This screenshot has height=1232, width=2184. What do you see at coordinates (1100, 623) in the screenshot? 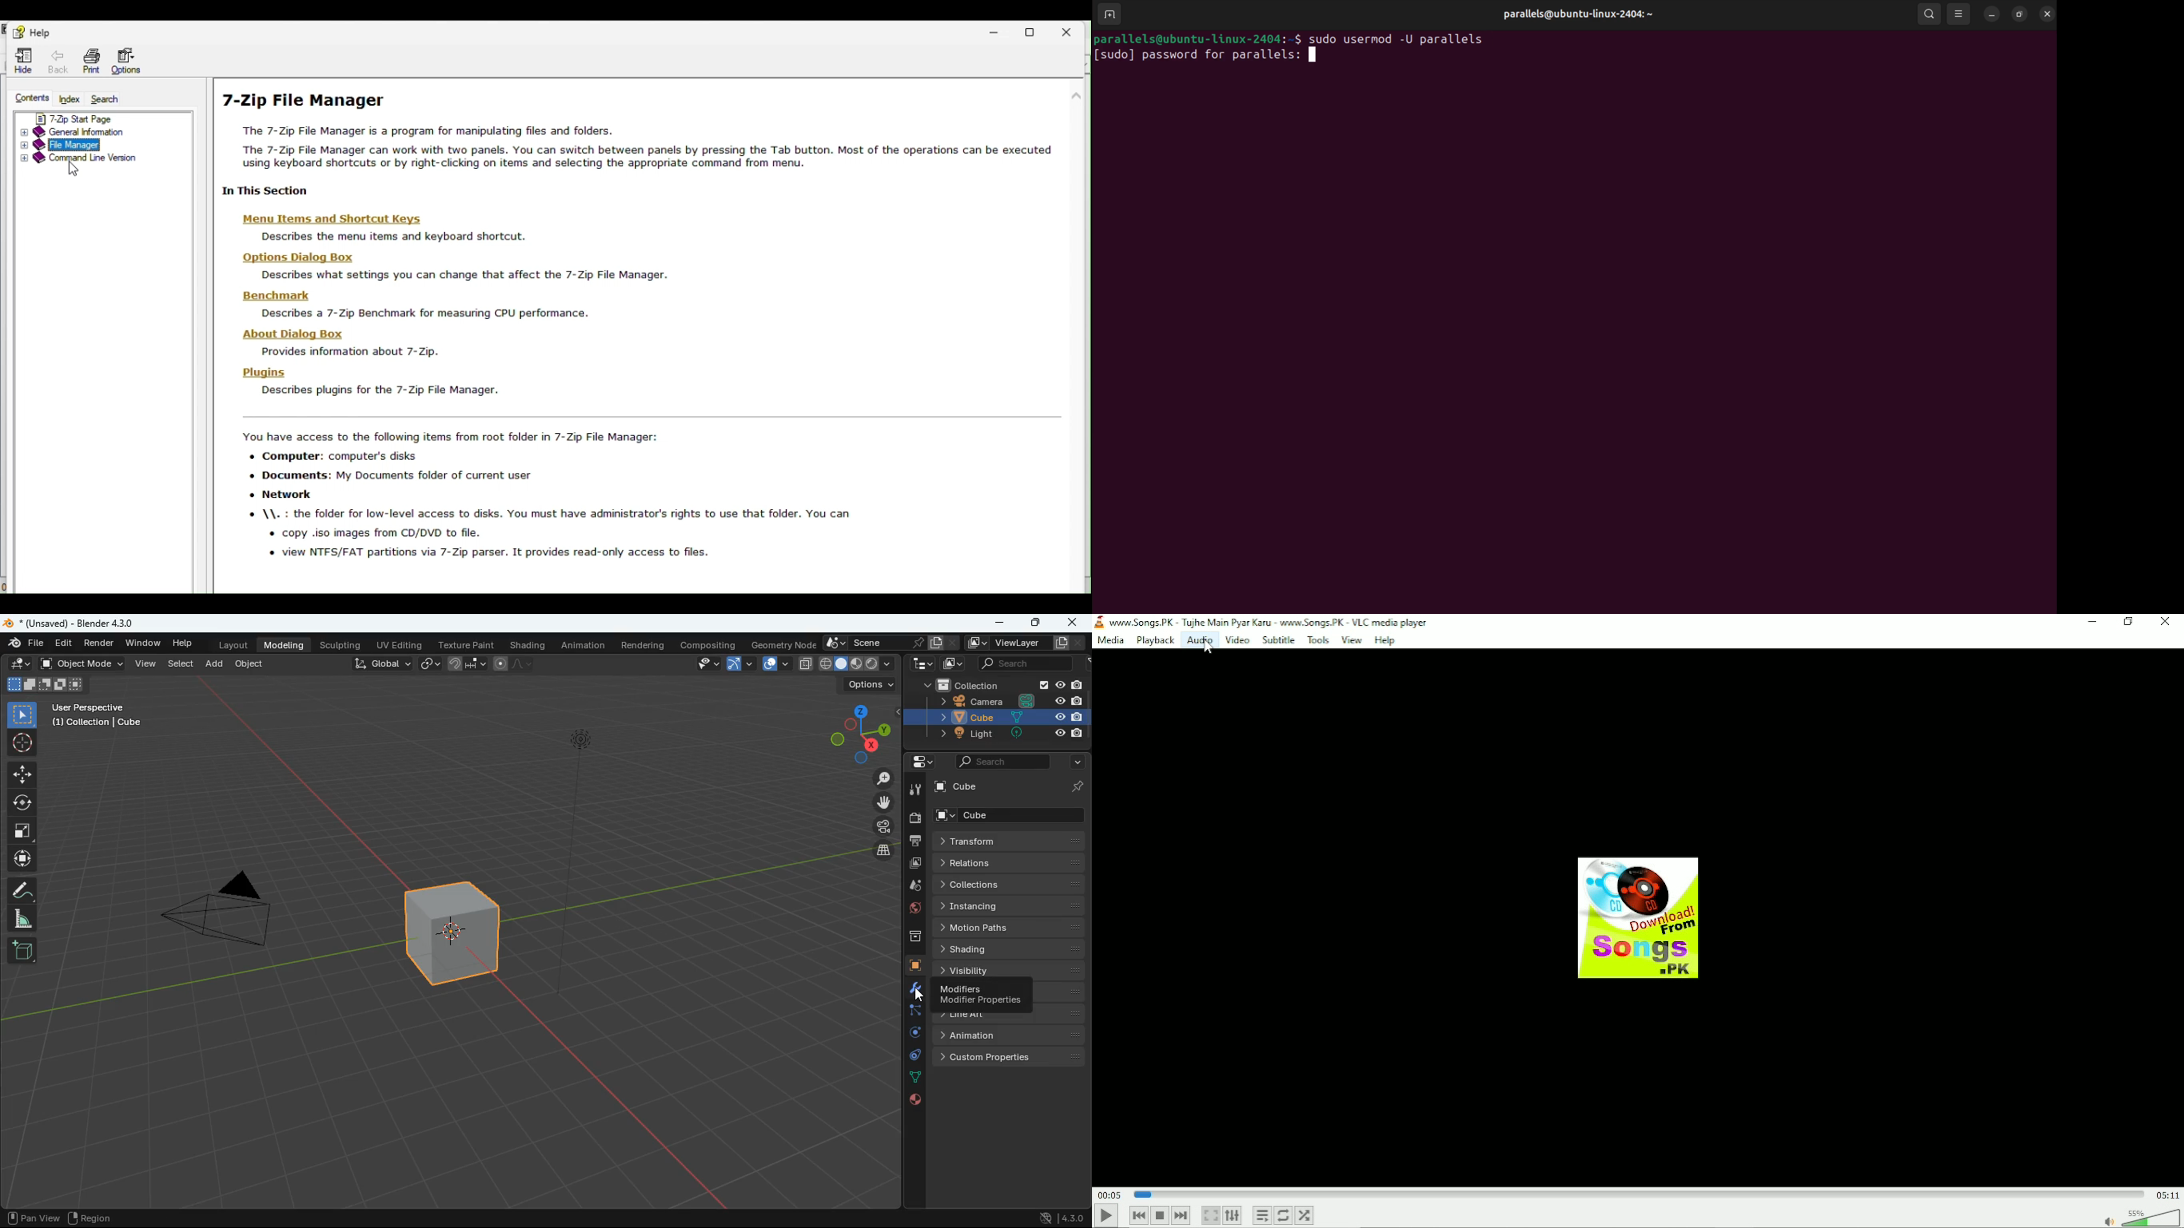
I see `application logo` at bounding box center [1100, 623].